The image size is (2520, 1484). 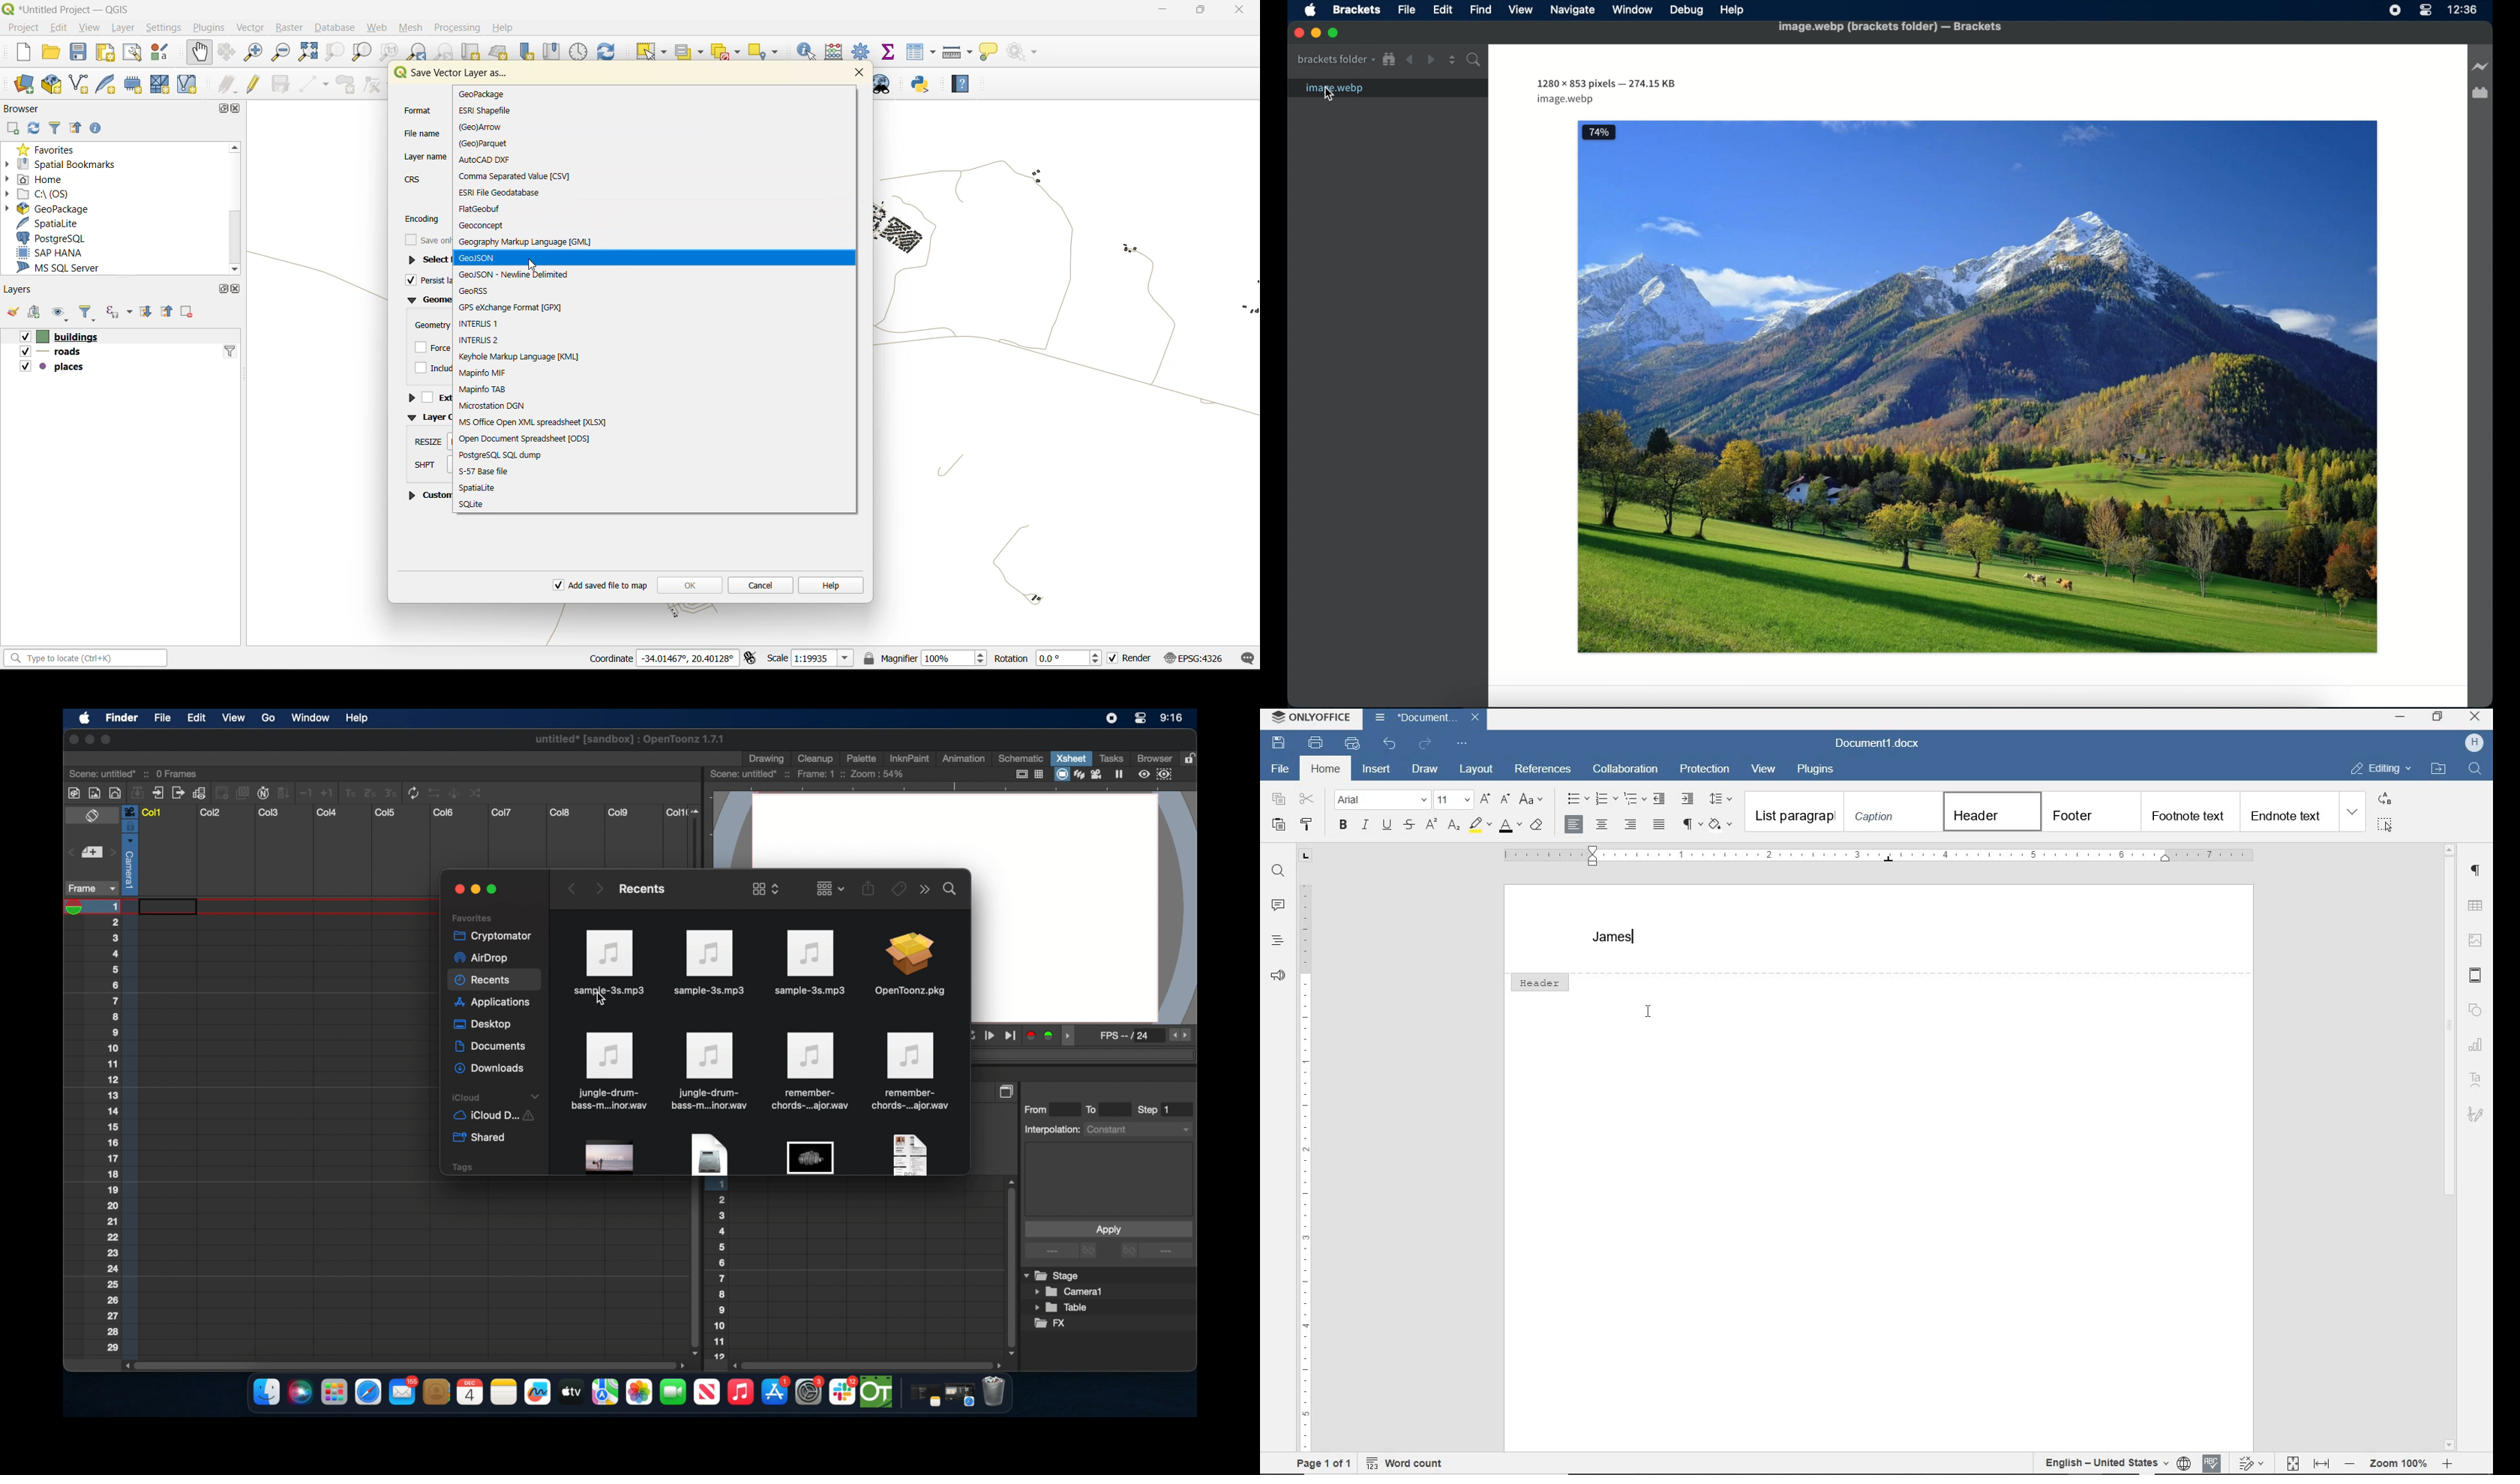 I want to click on recents, so click(x=495, y=981).